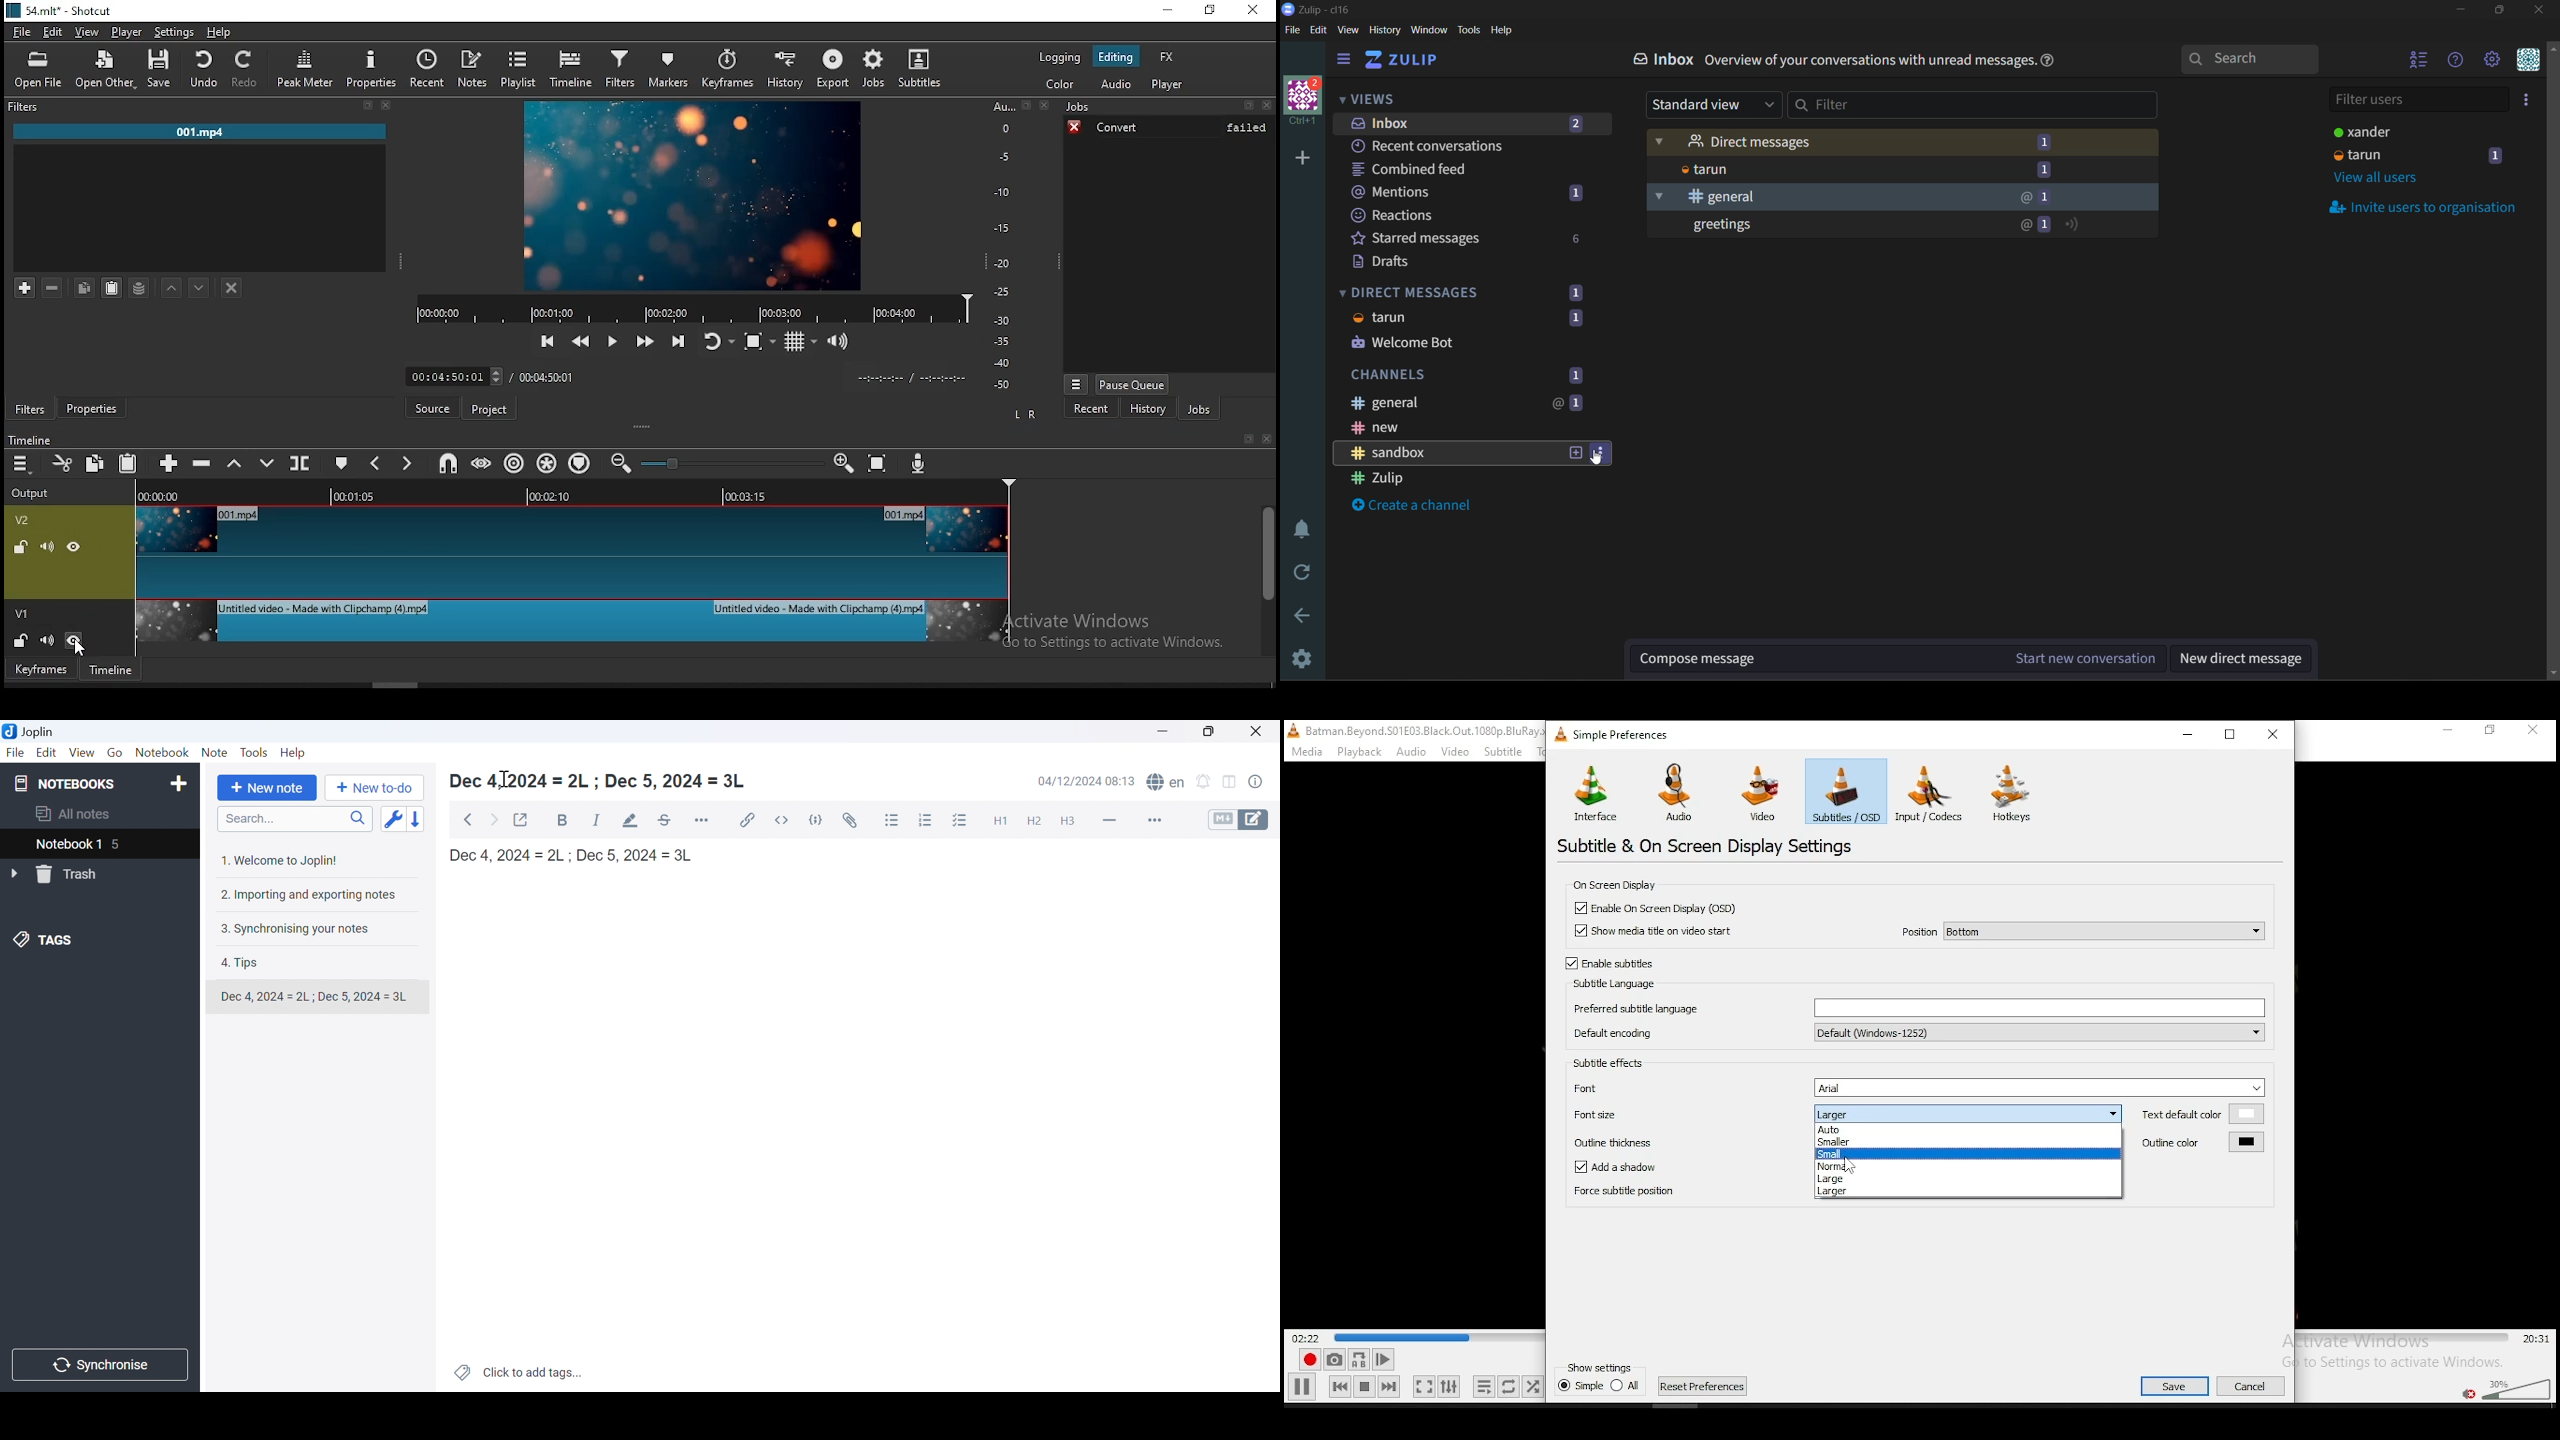 Image resolution: width=2576 pixels, height=1456 pixels. Describe the element at coordinates (156, 69) in the screenshot. I see `save` at that location.